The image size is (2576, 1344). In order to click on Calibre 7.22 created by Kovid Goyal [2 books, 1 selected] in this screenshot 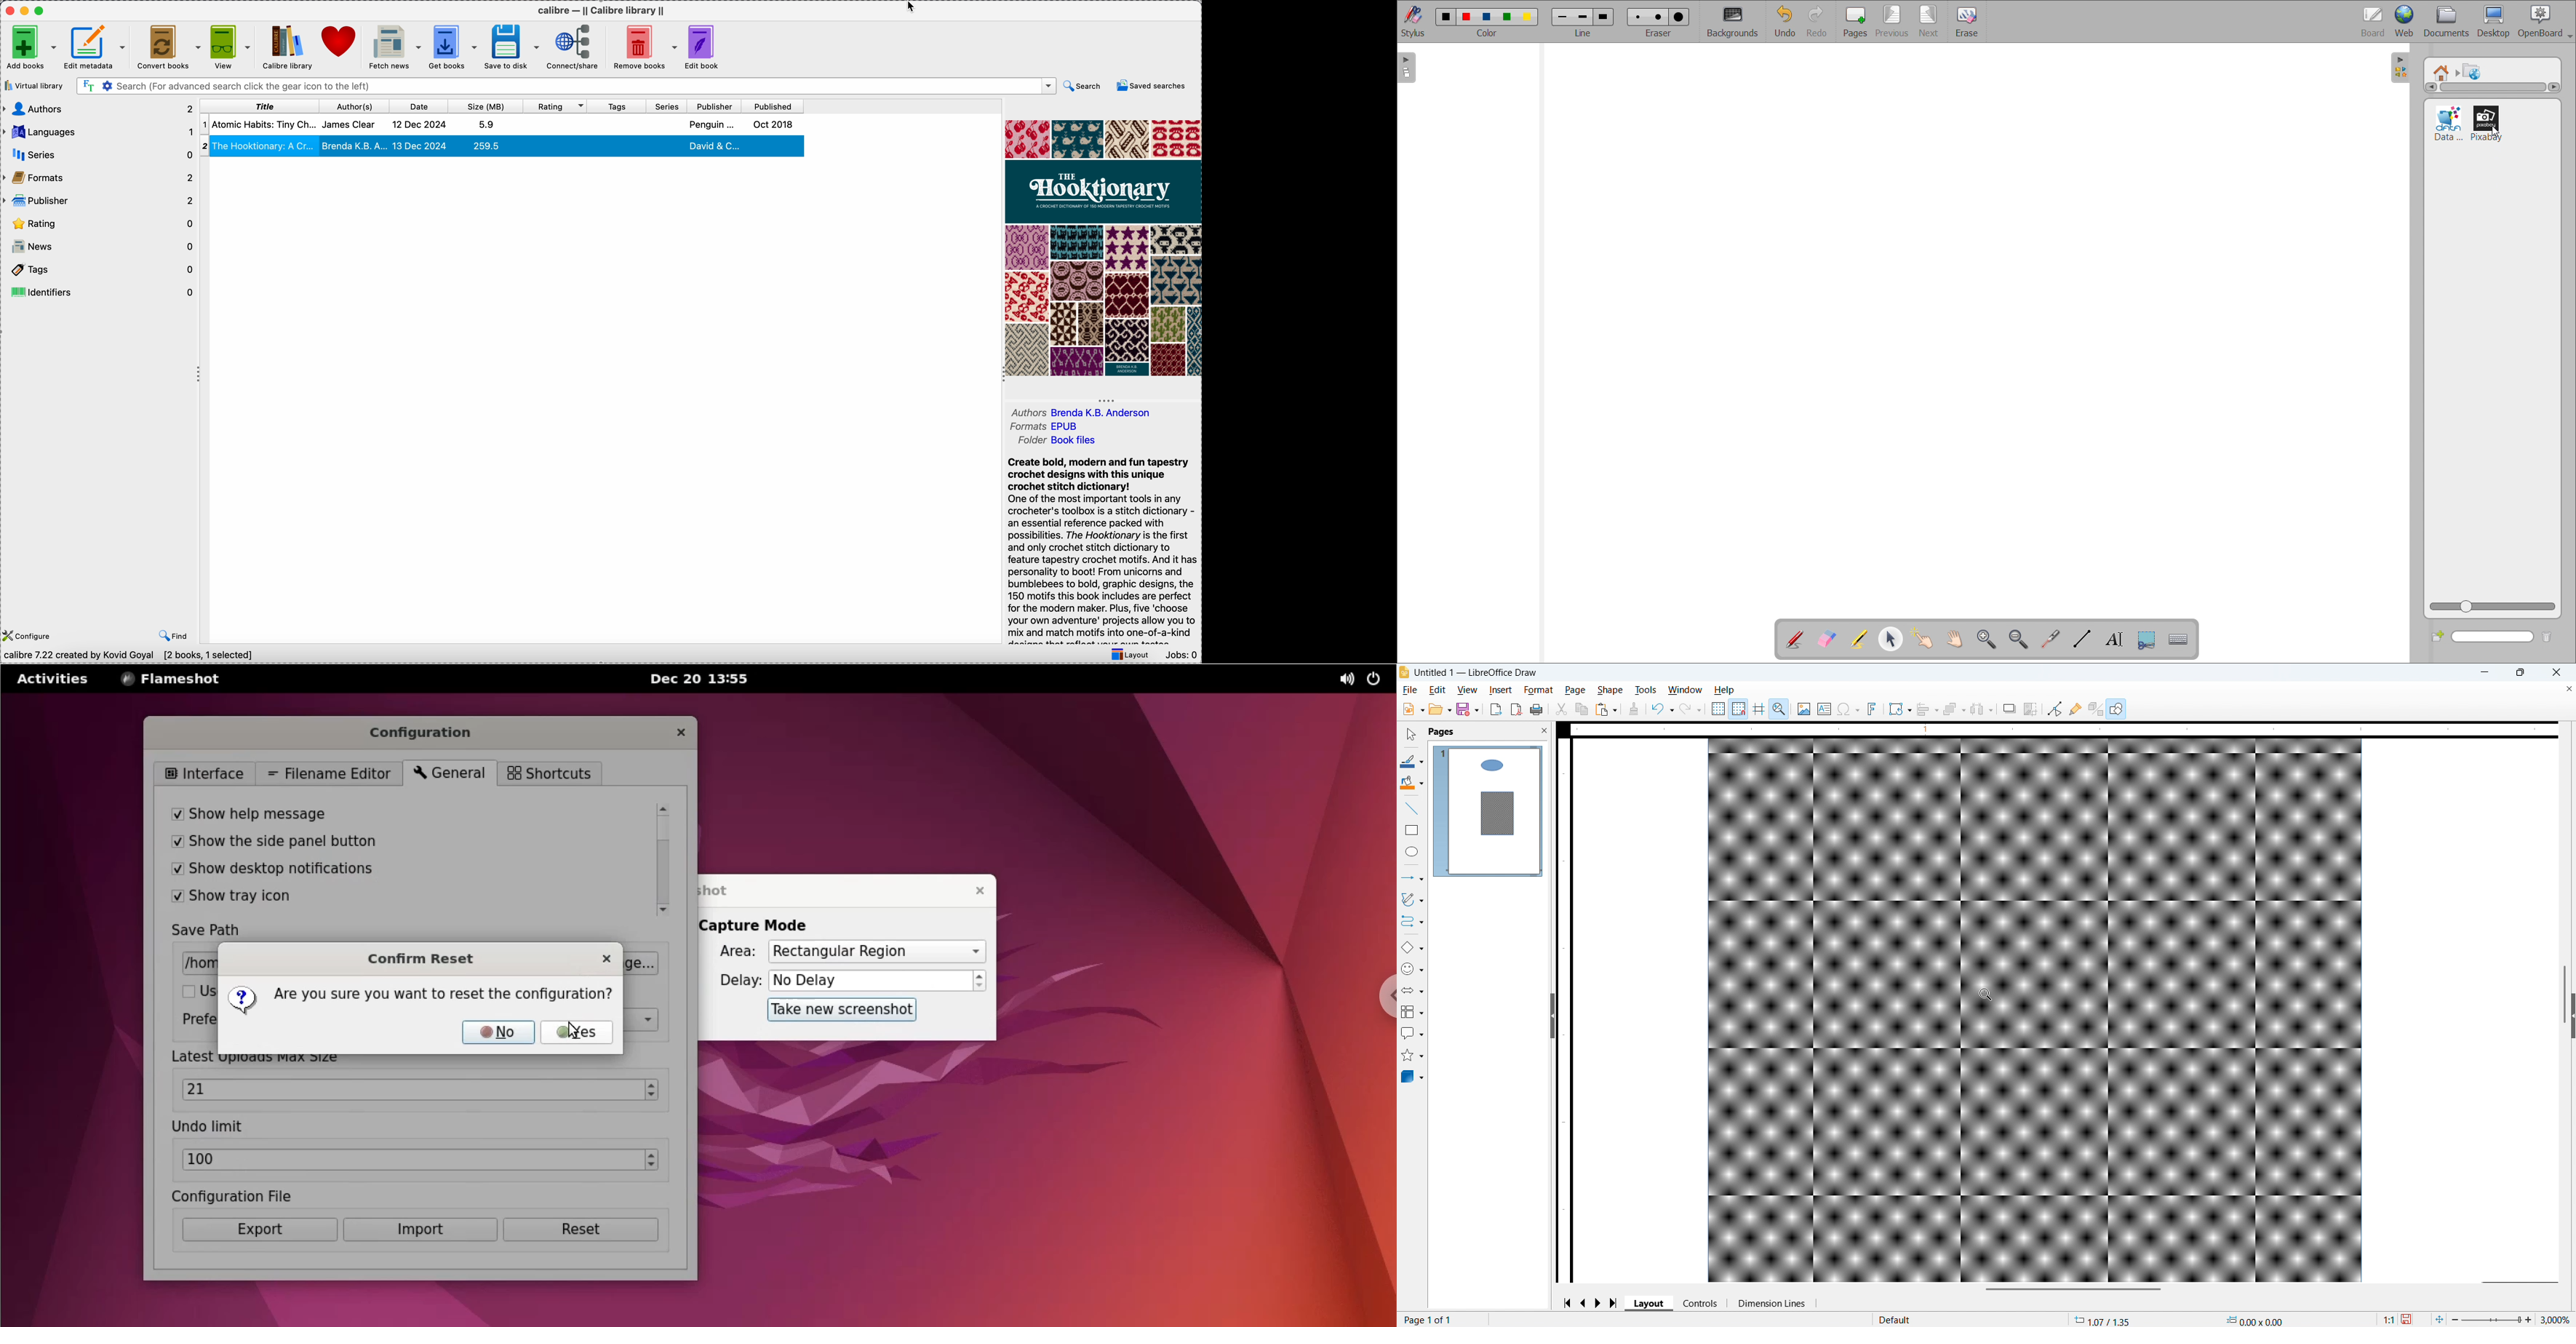, I will do `click(129, 655)`.